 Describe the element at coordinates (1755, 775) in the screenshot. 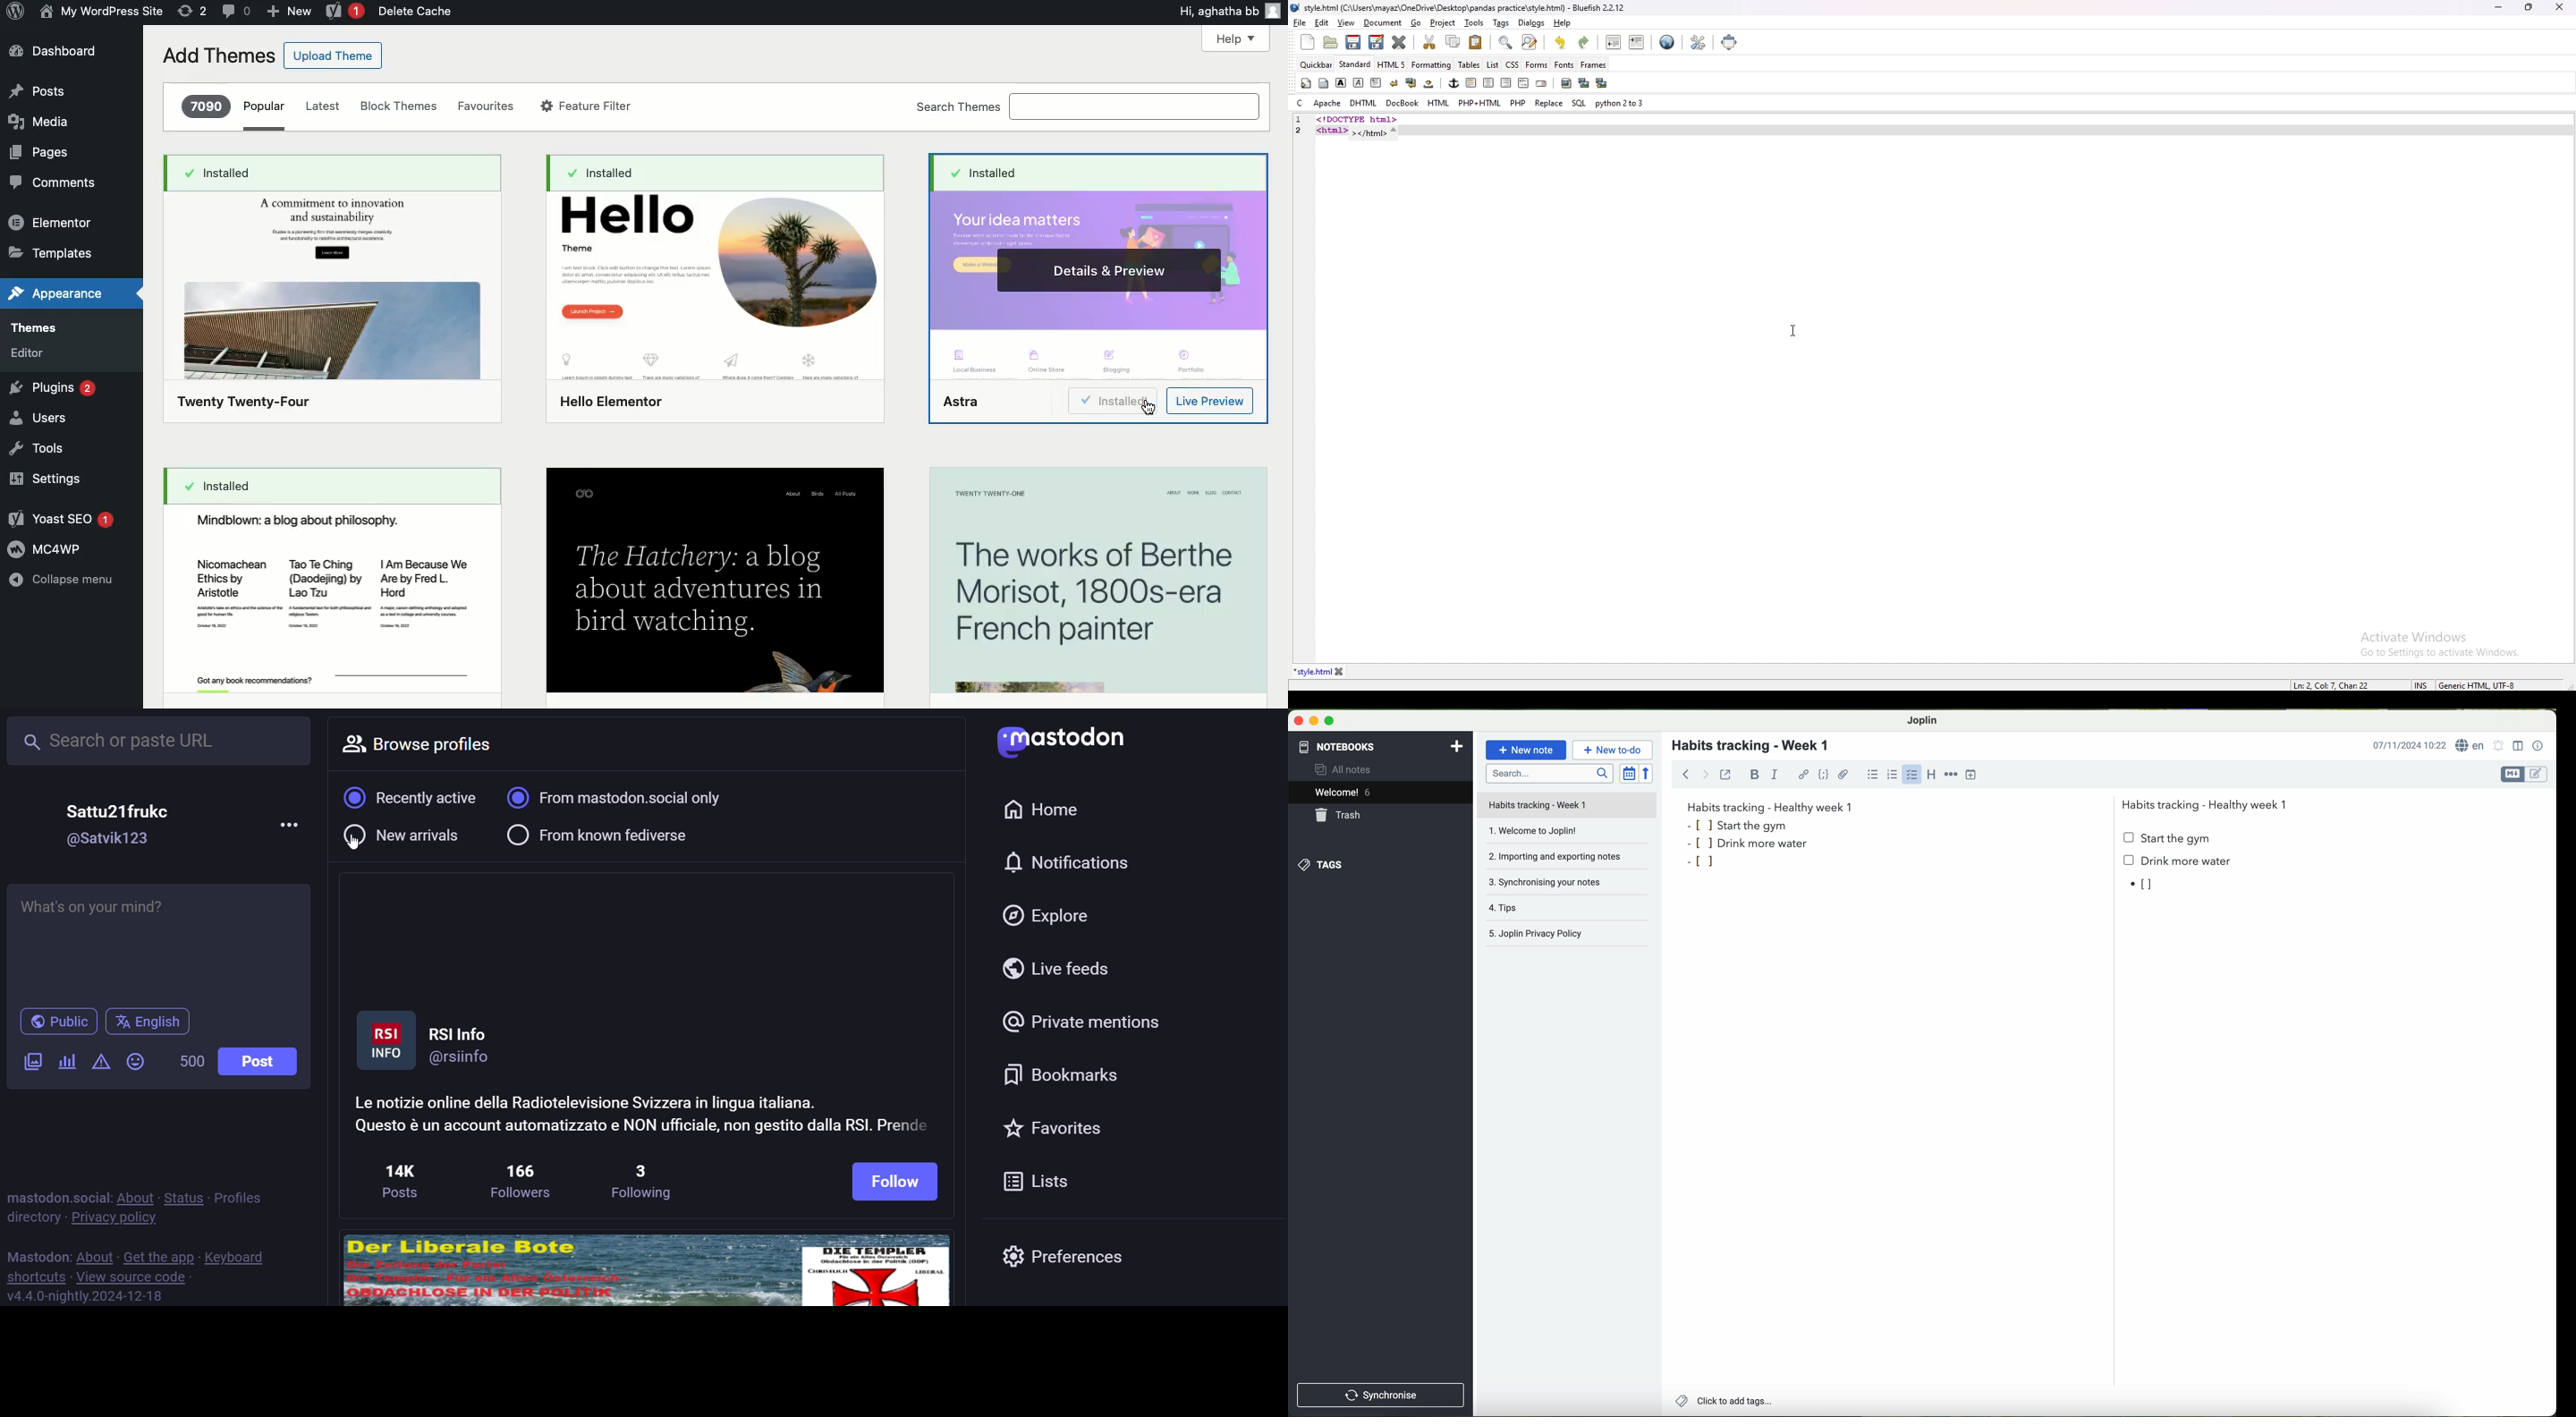

I see `bold` at that location.